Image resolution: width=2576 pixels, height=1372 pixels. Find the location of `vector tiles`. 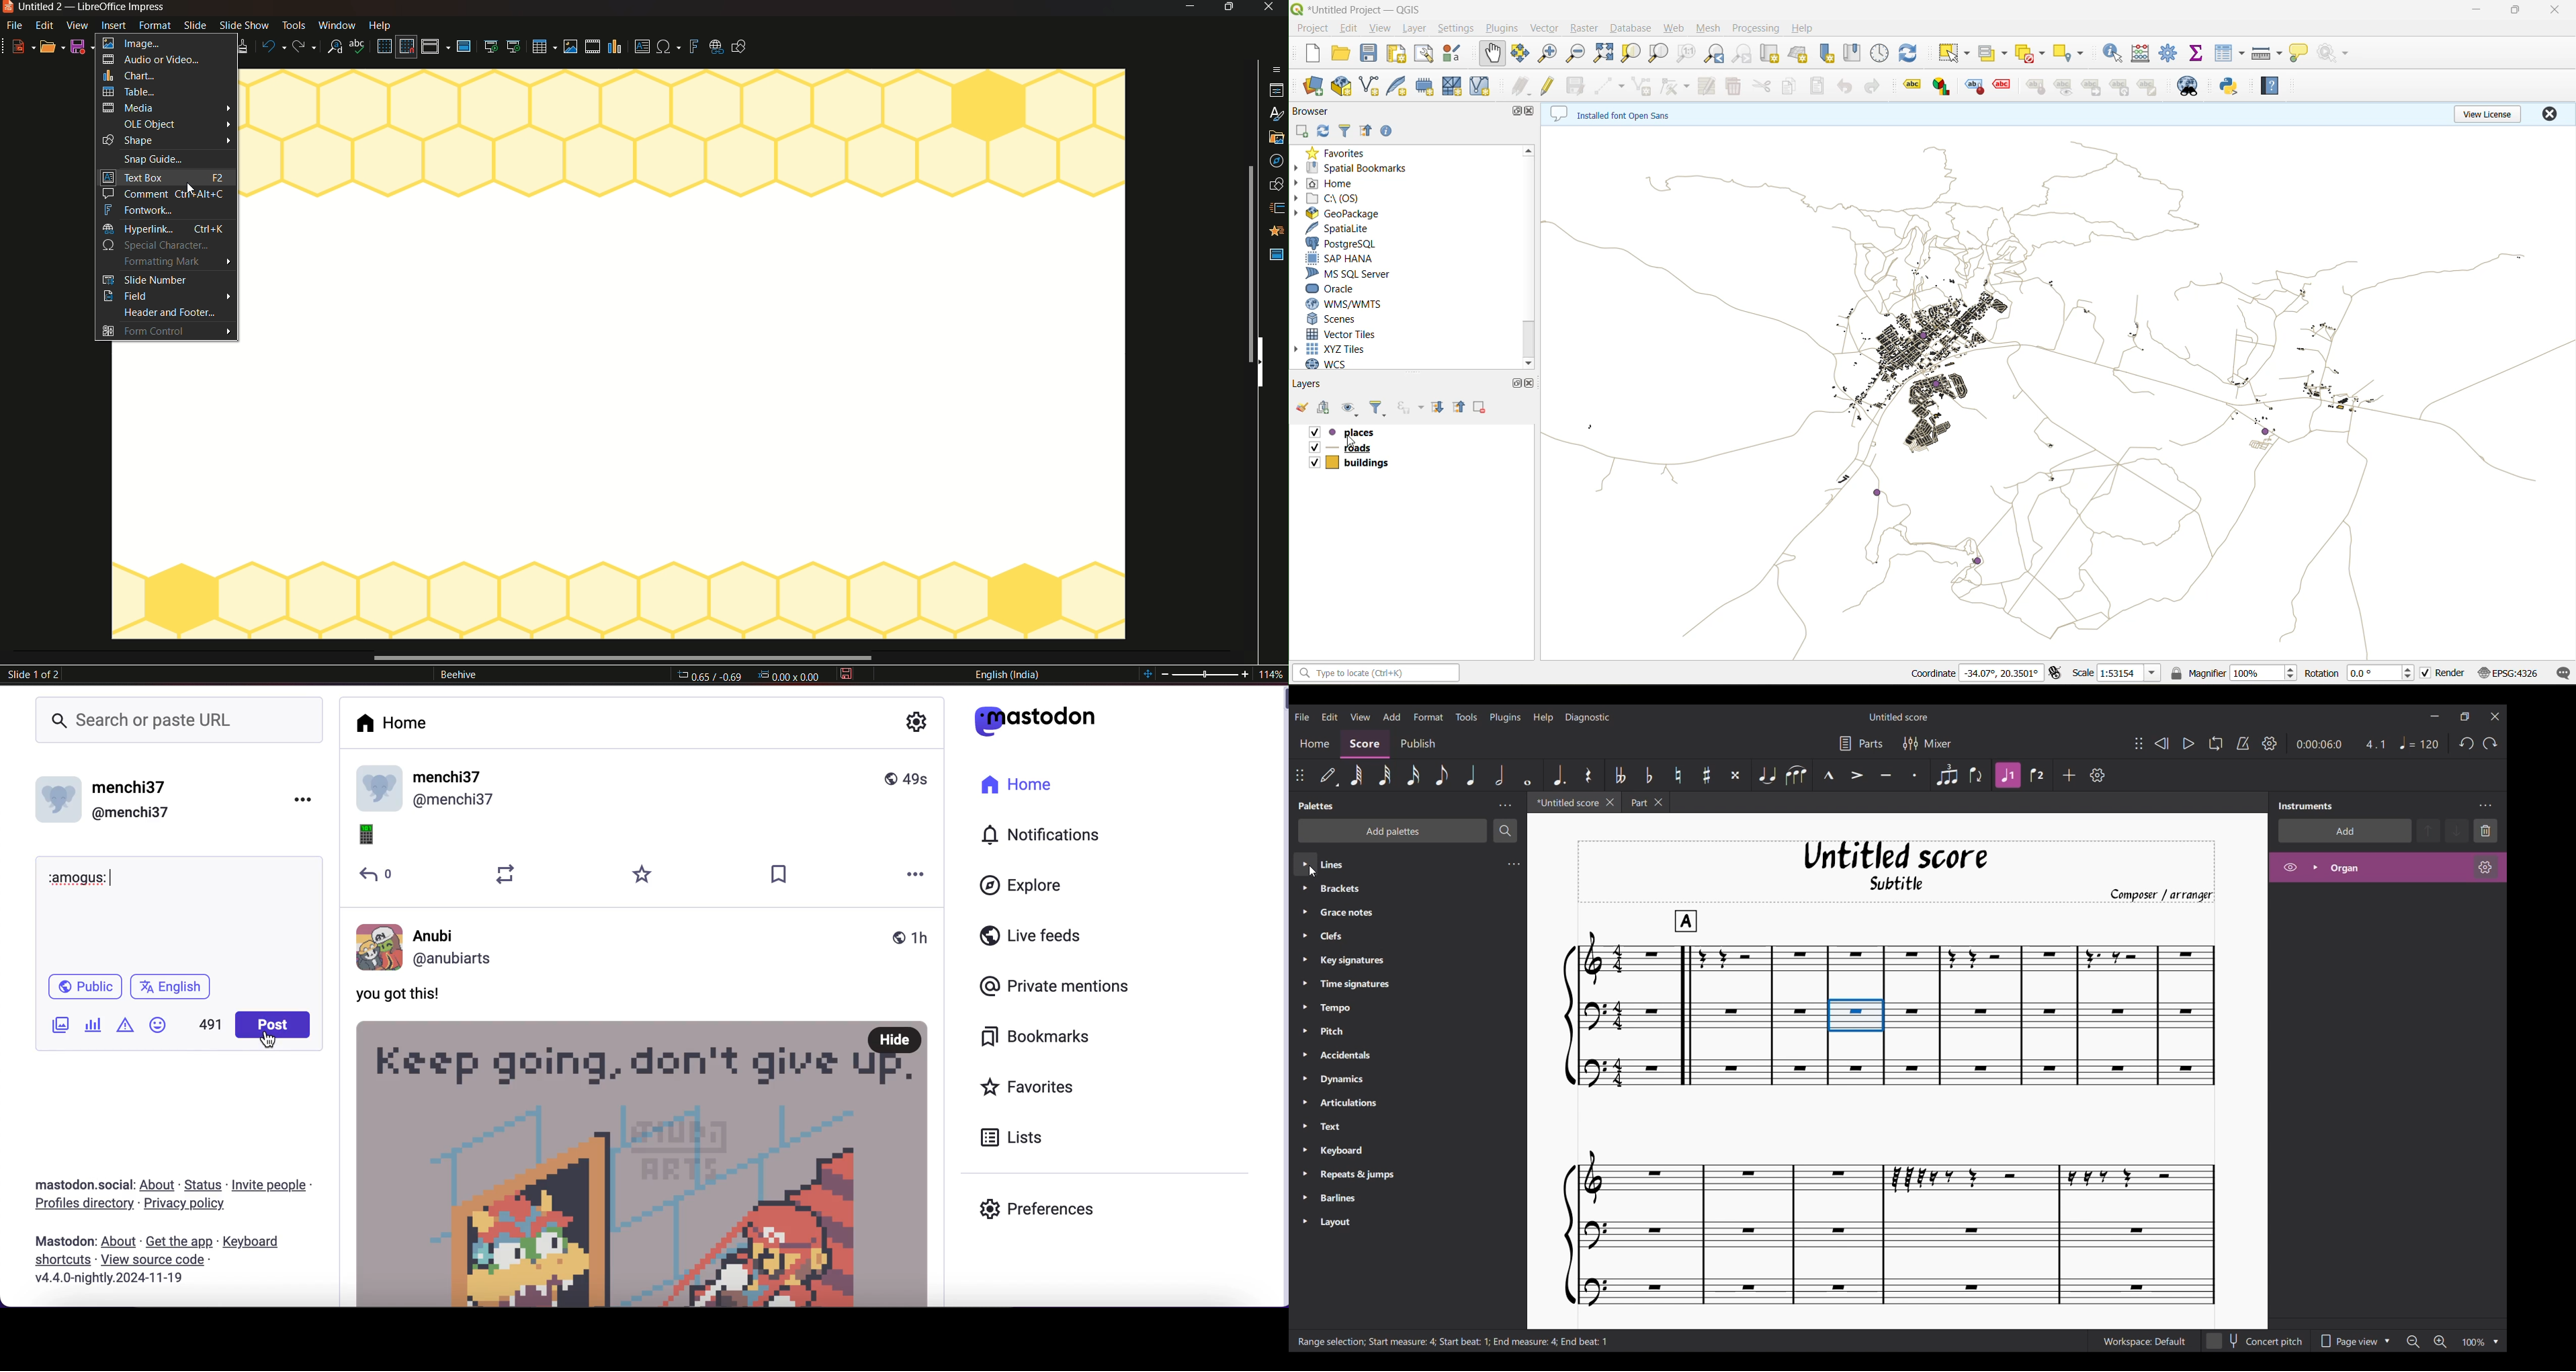

vector tiles is located at coordinates (1361, 334).